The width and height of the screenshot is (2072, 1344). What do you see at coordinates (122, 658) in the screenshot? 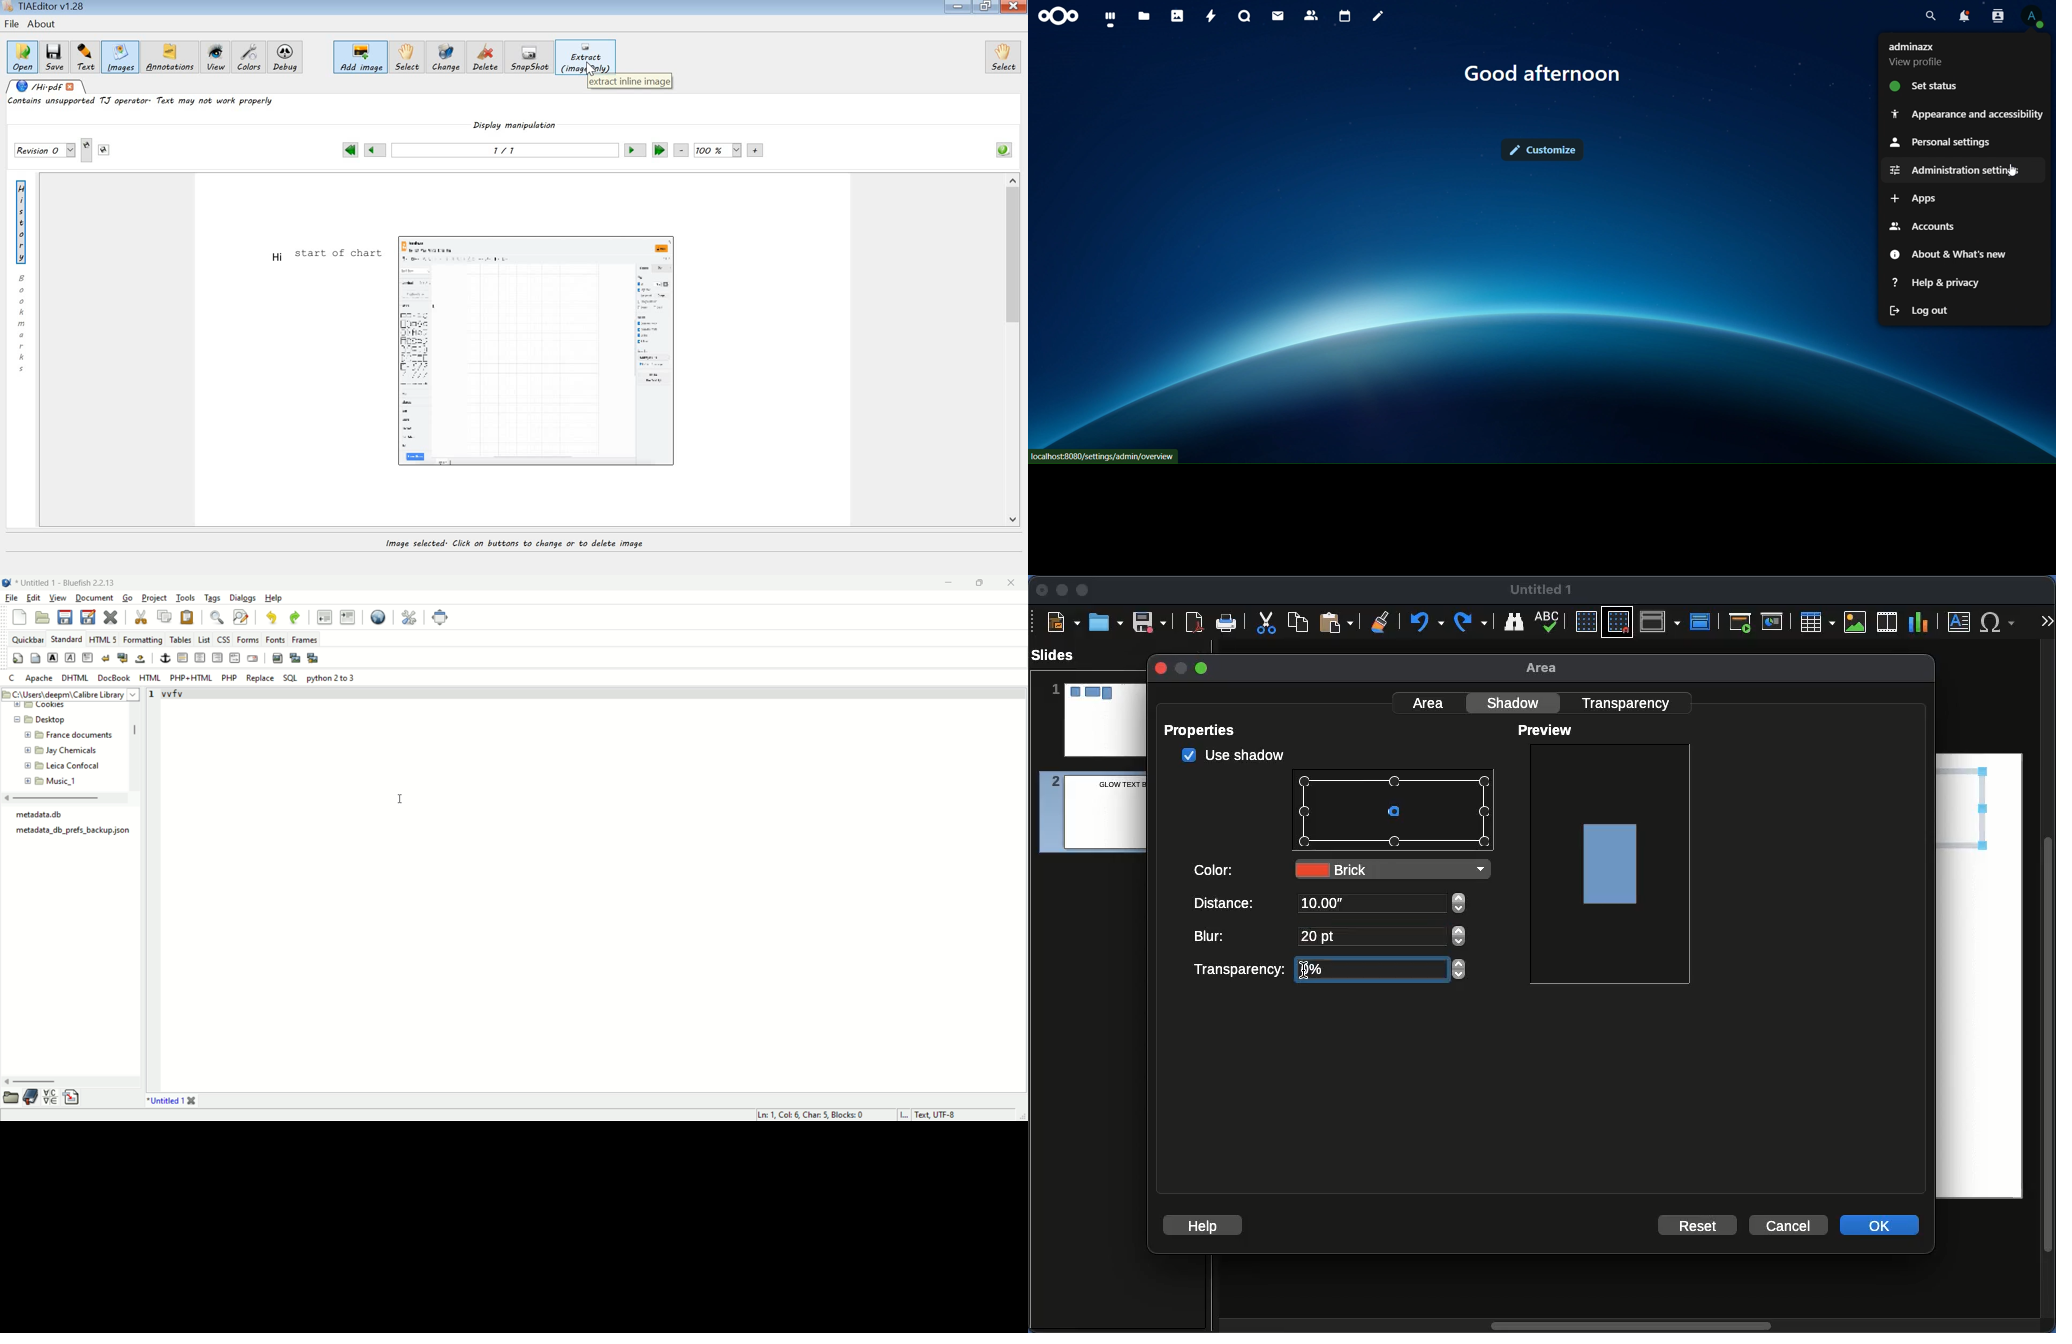
I see `break and clear` at bounding box center [122, 658].